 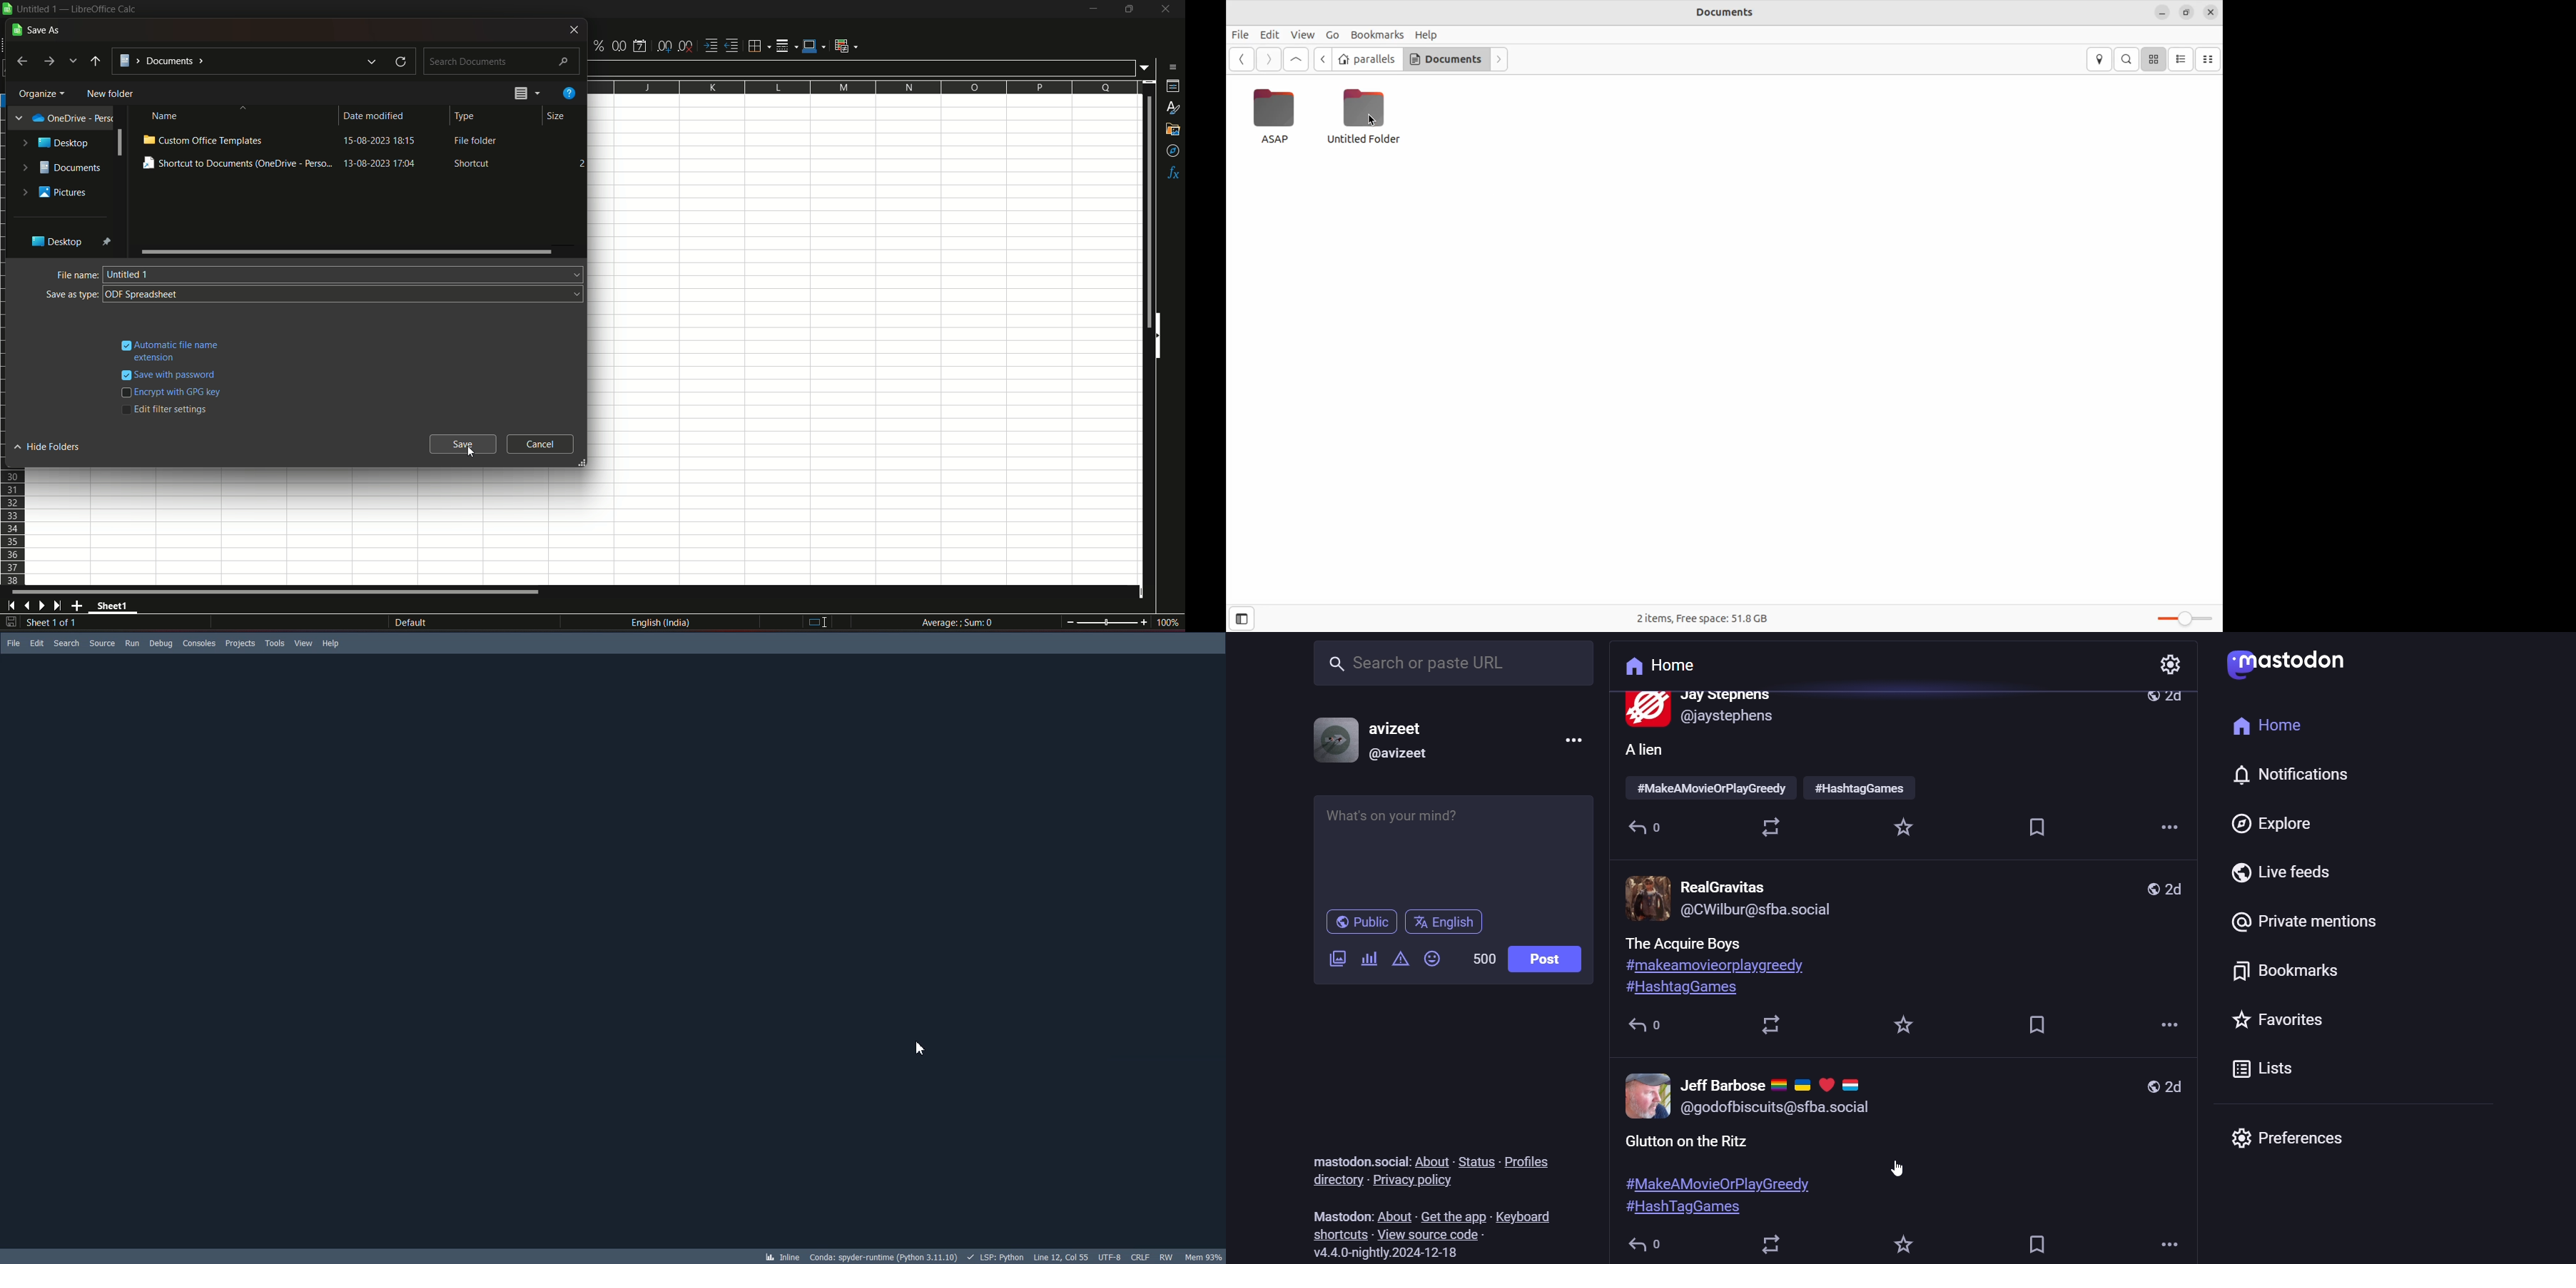 What do you see at coordinates (1755, 1099) in the screenshot?
I see `profile` at bounding box center [1755, 1099].